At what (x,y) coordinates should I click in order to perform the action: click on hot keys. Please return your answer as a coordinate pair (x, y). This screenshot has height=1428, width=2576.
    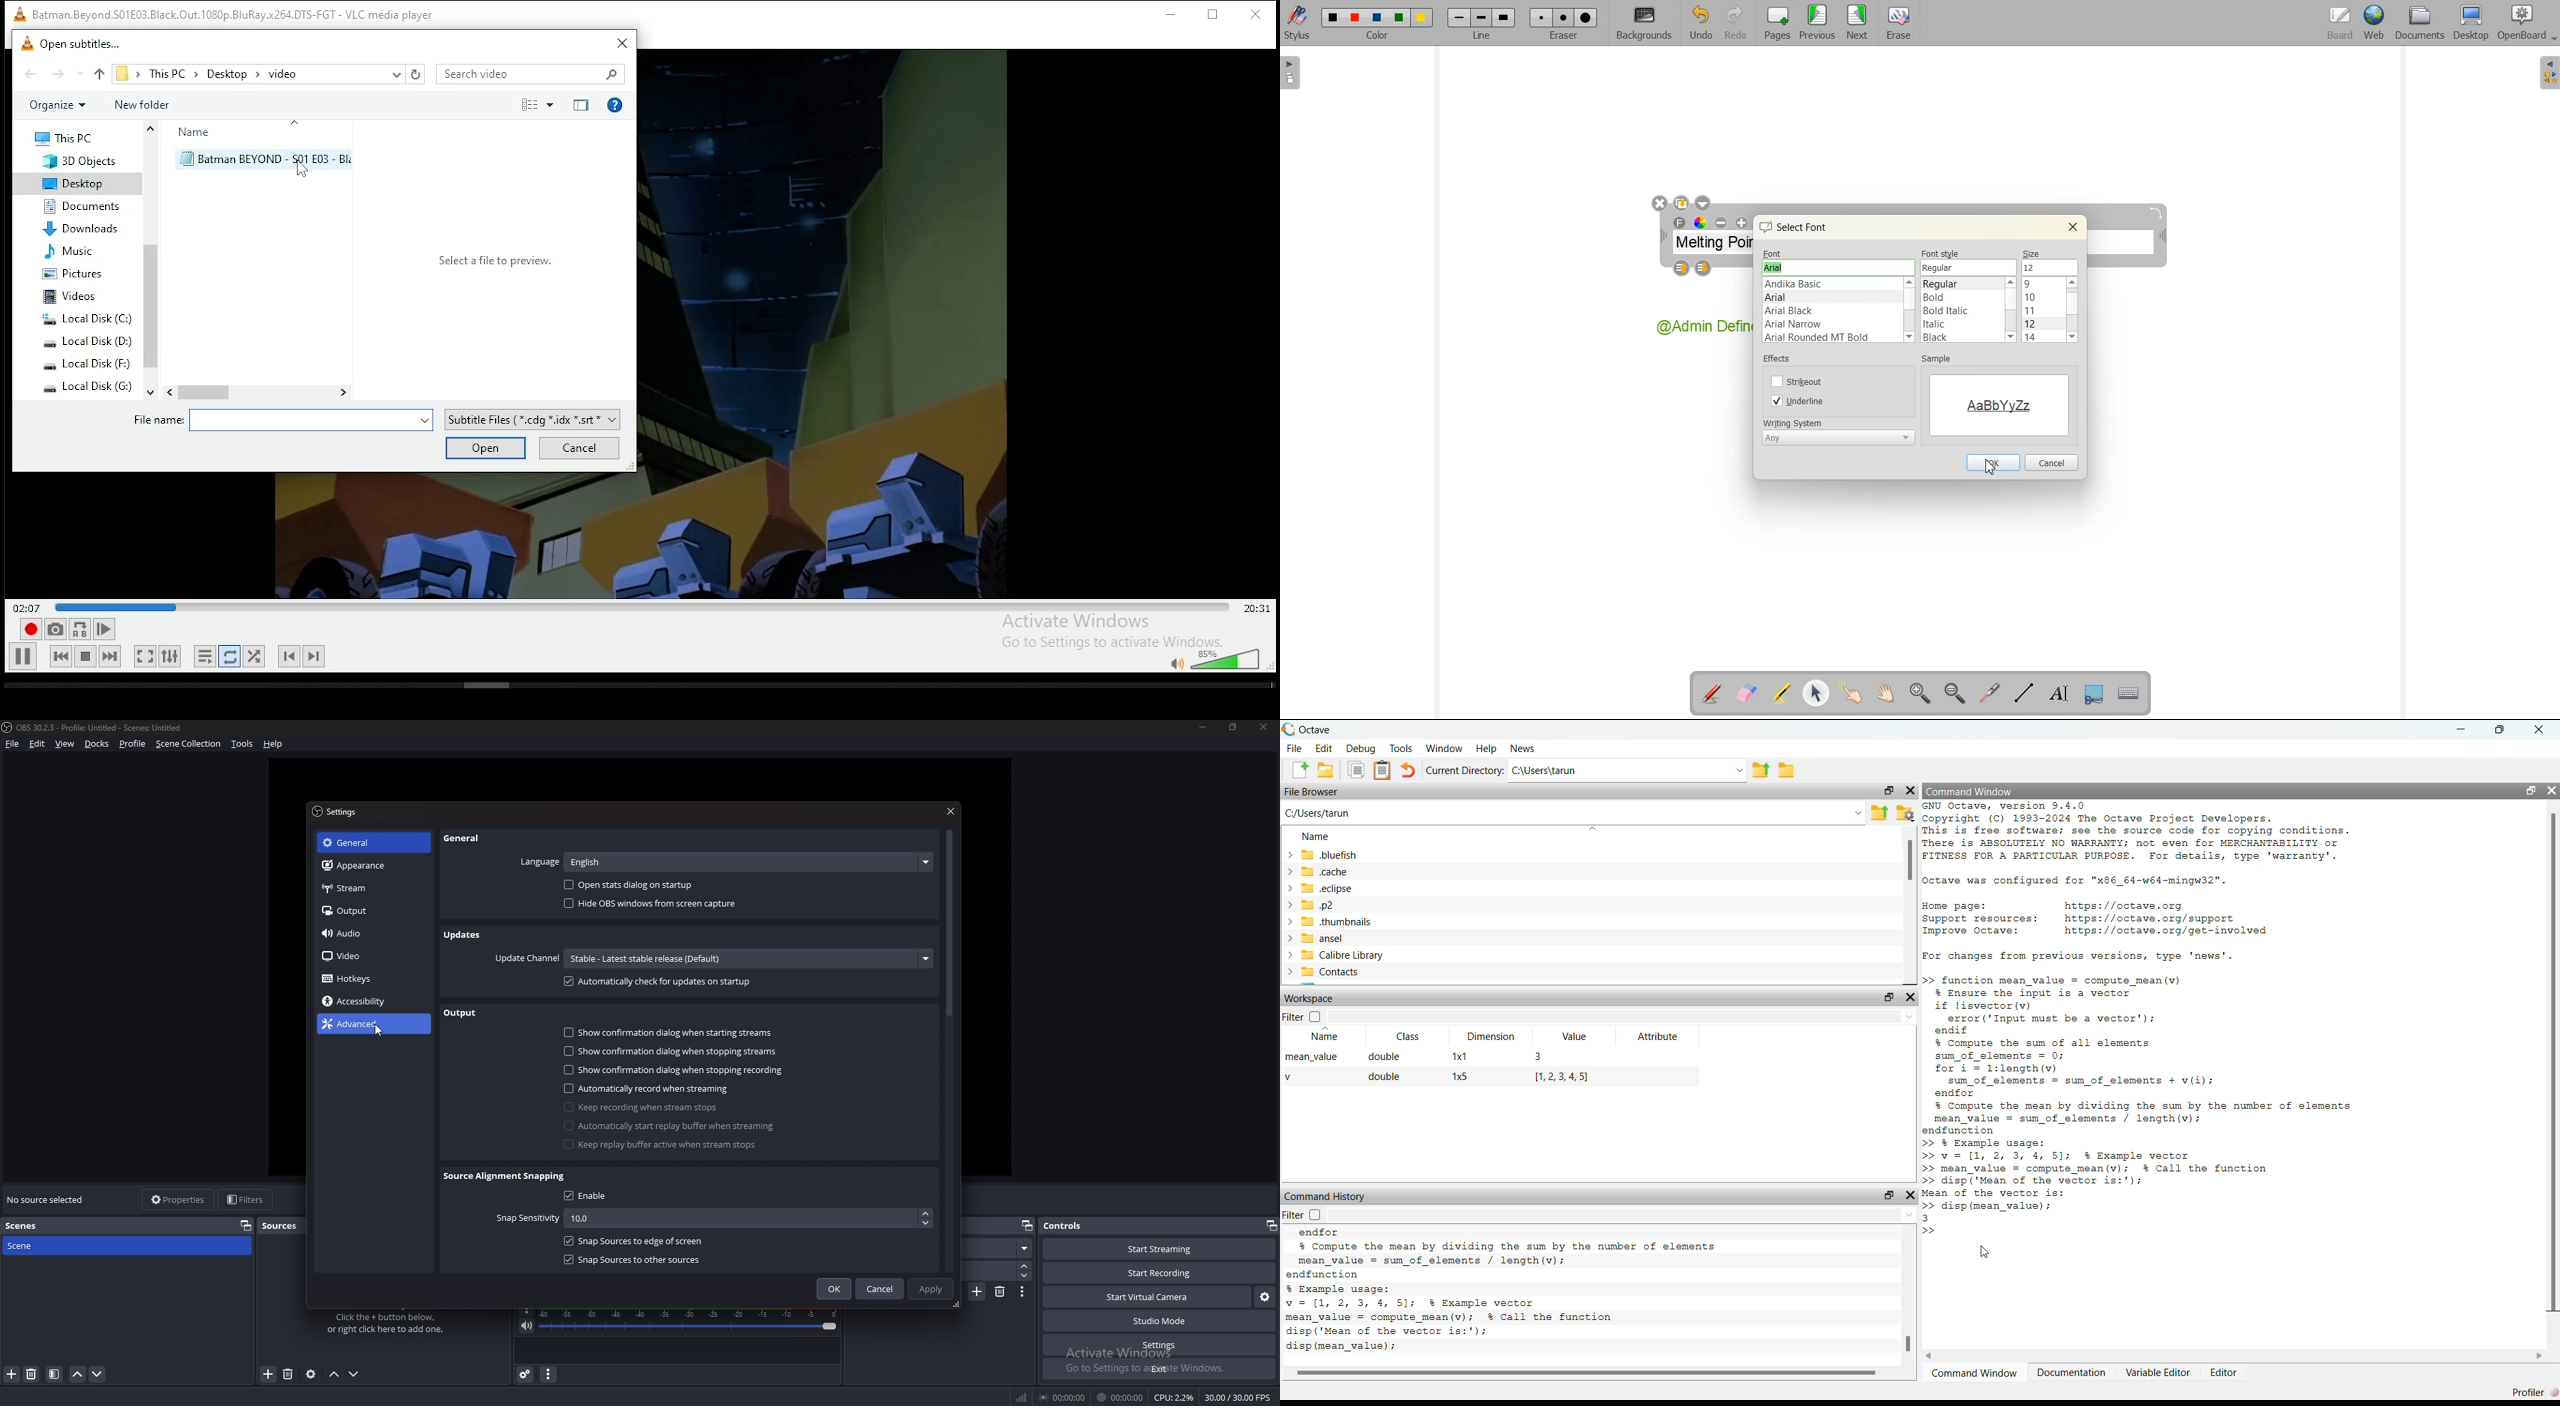
    Looking at the image, I should click on (357, 979).